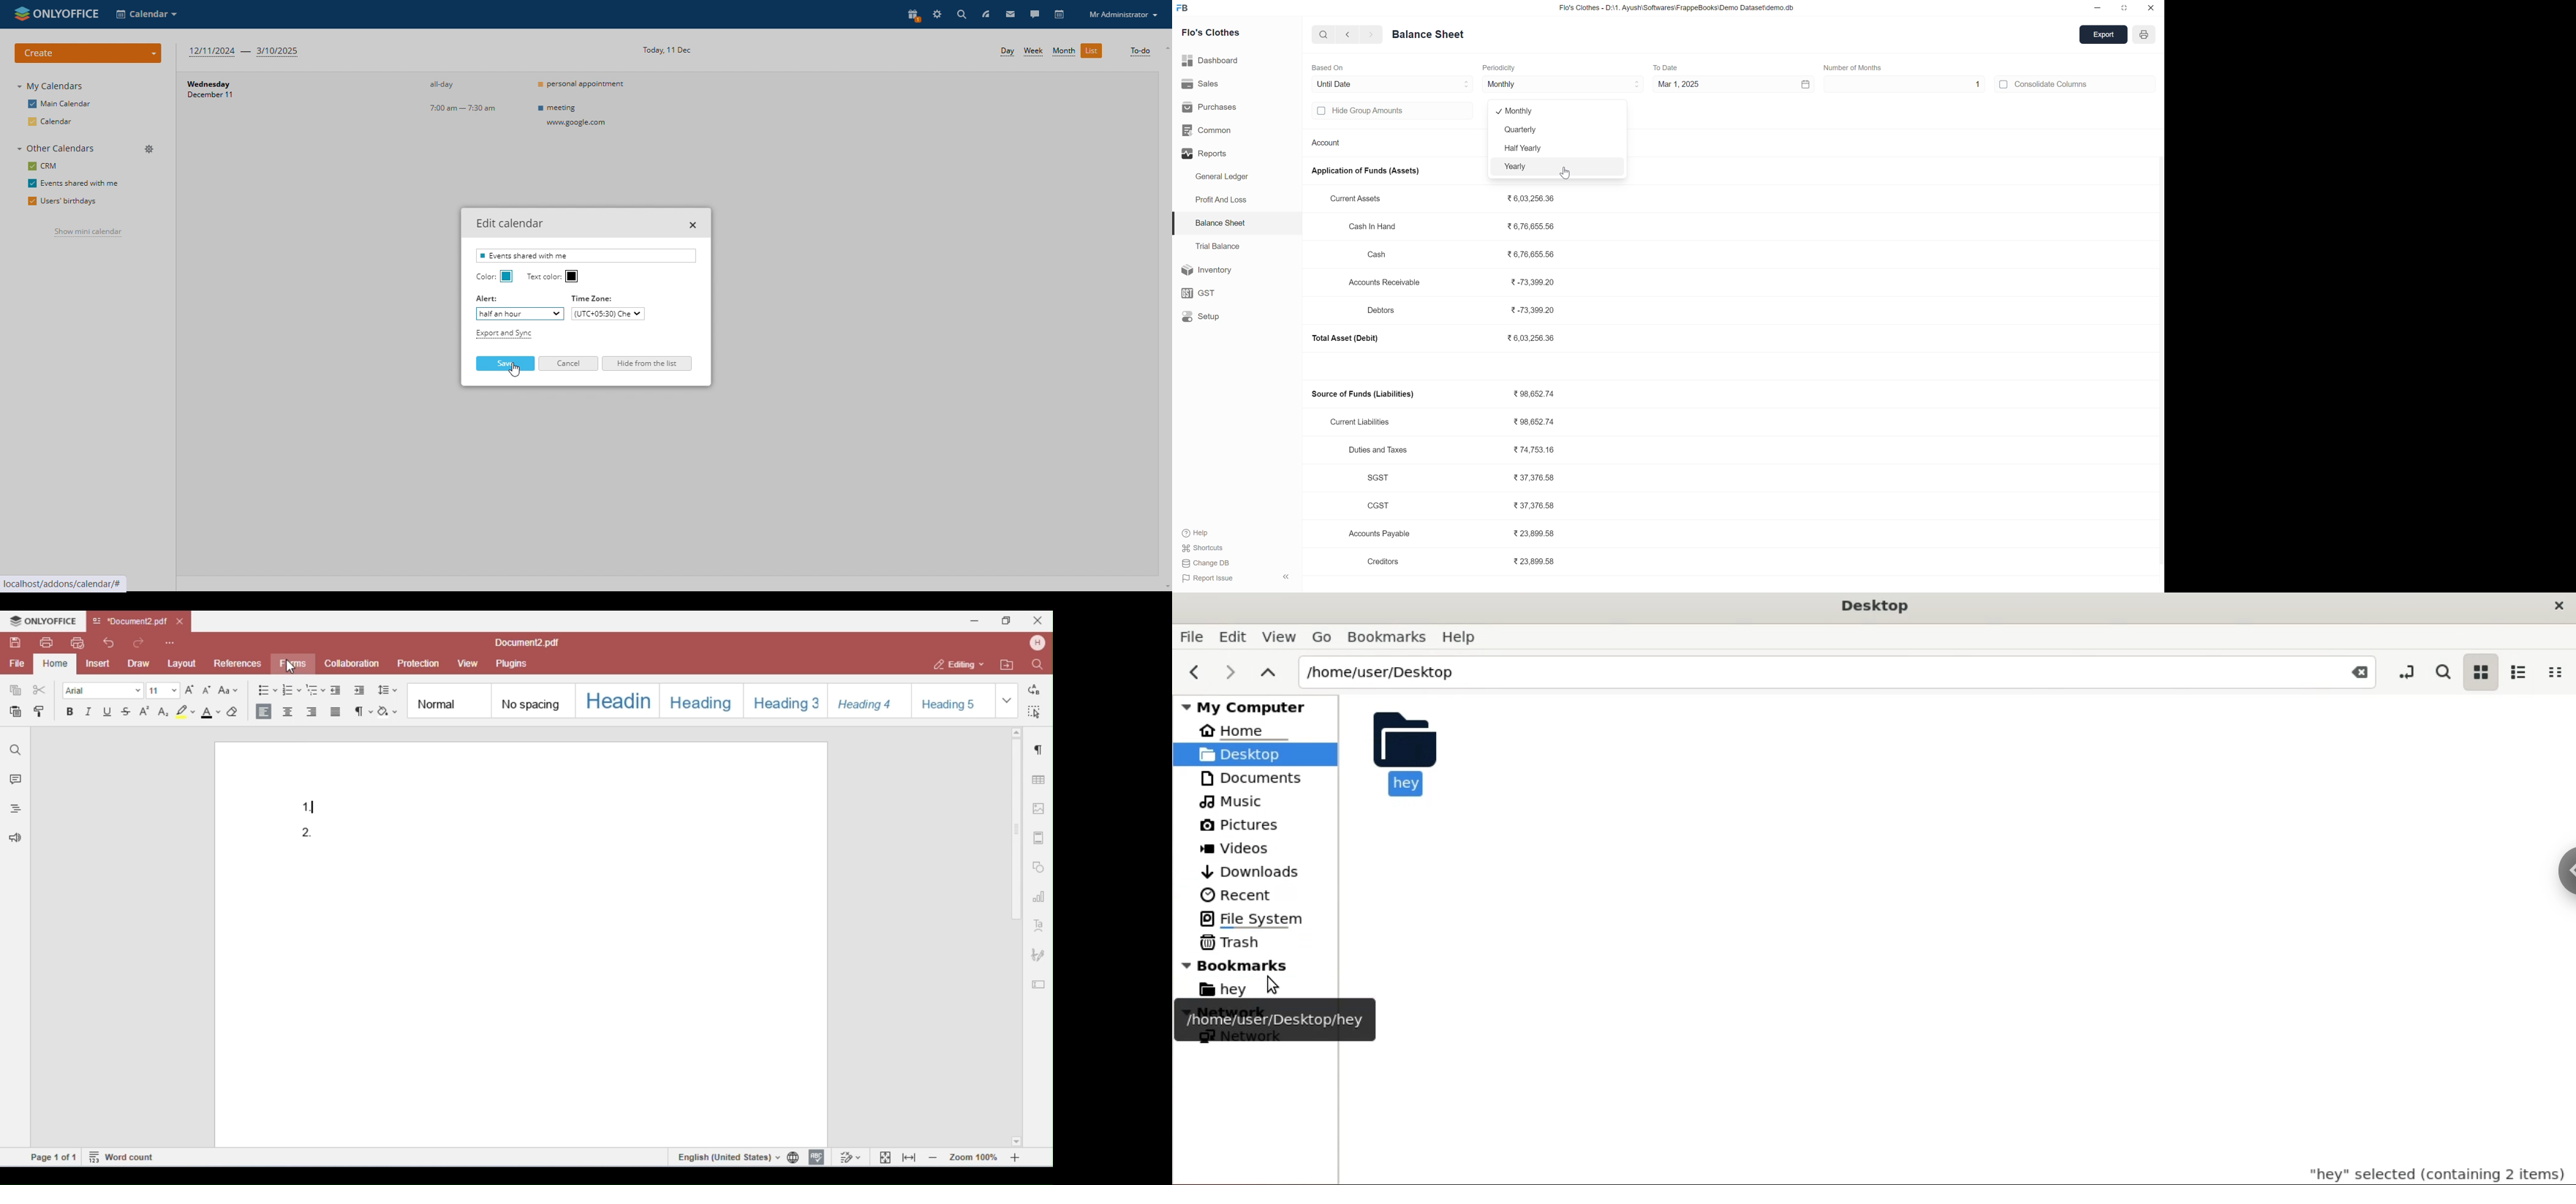 The image size is (2576, 1204). Describe the element at coordinates (1668, 65) in the screenshot. I see `To Date` at that location.